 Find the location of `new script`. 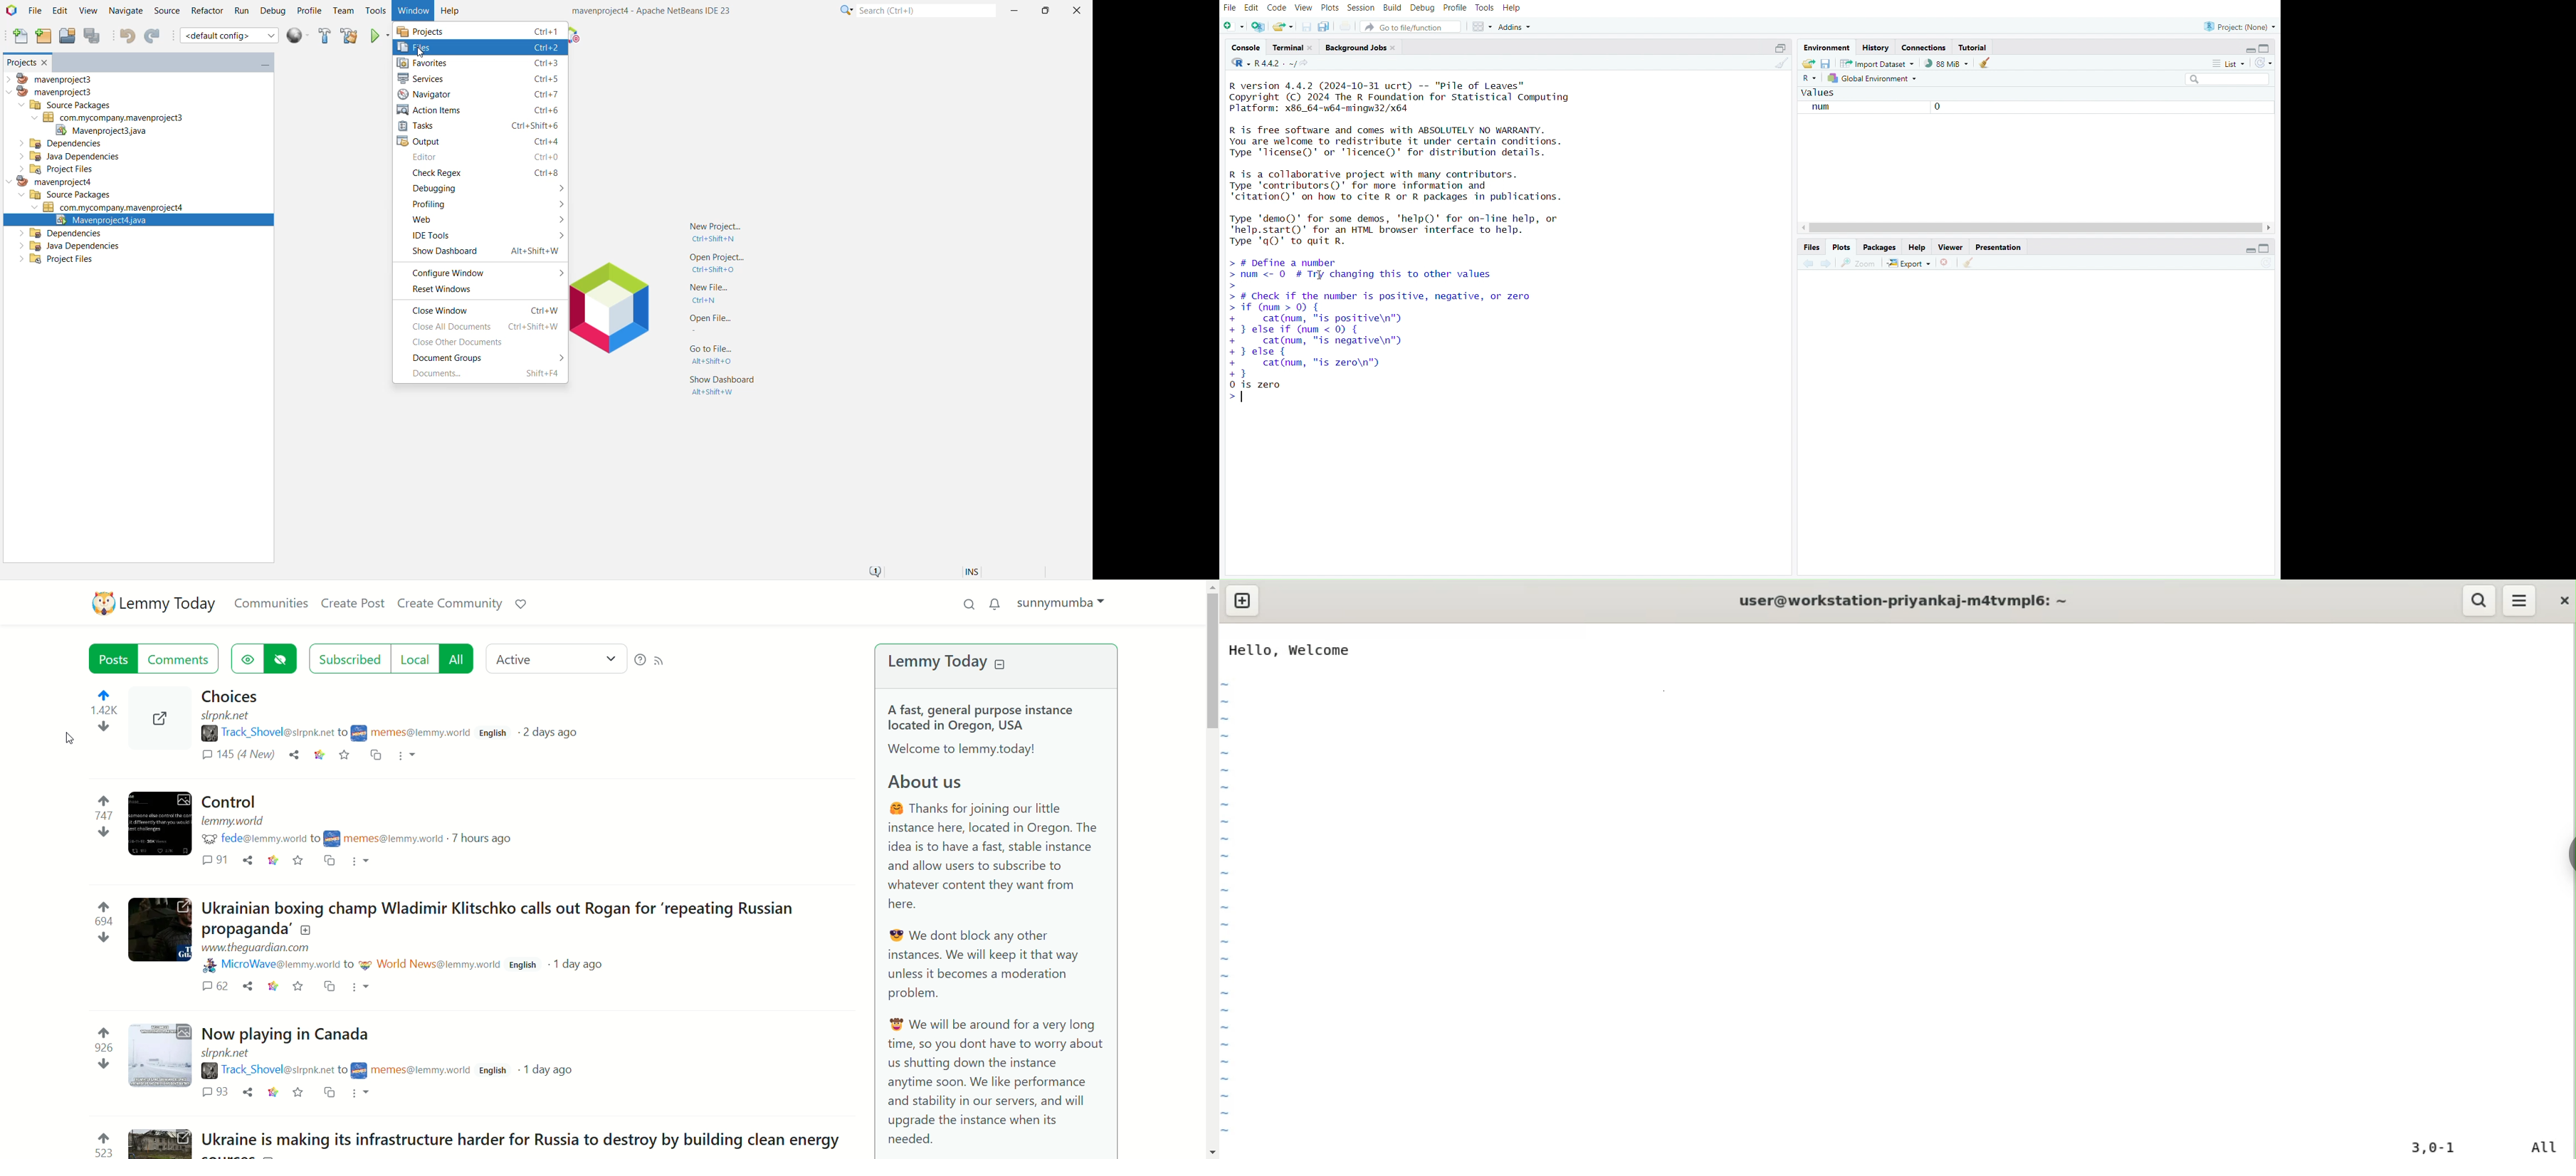

new script is located at coordinates (1234, 27).